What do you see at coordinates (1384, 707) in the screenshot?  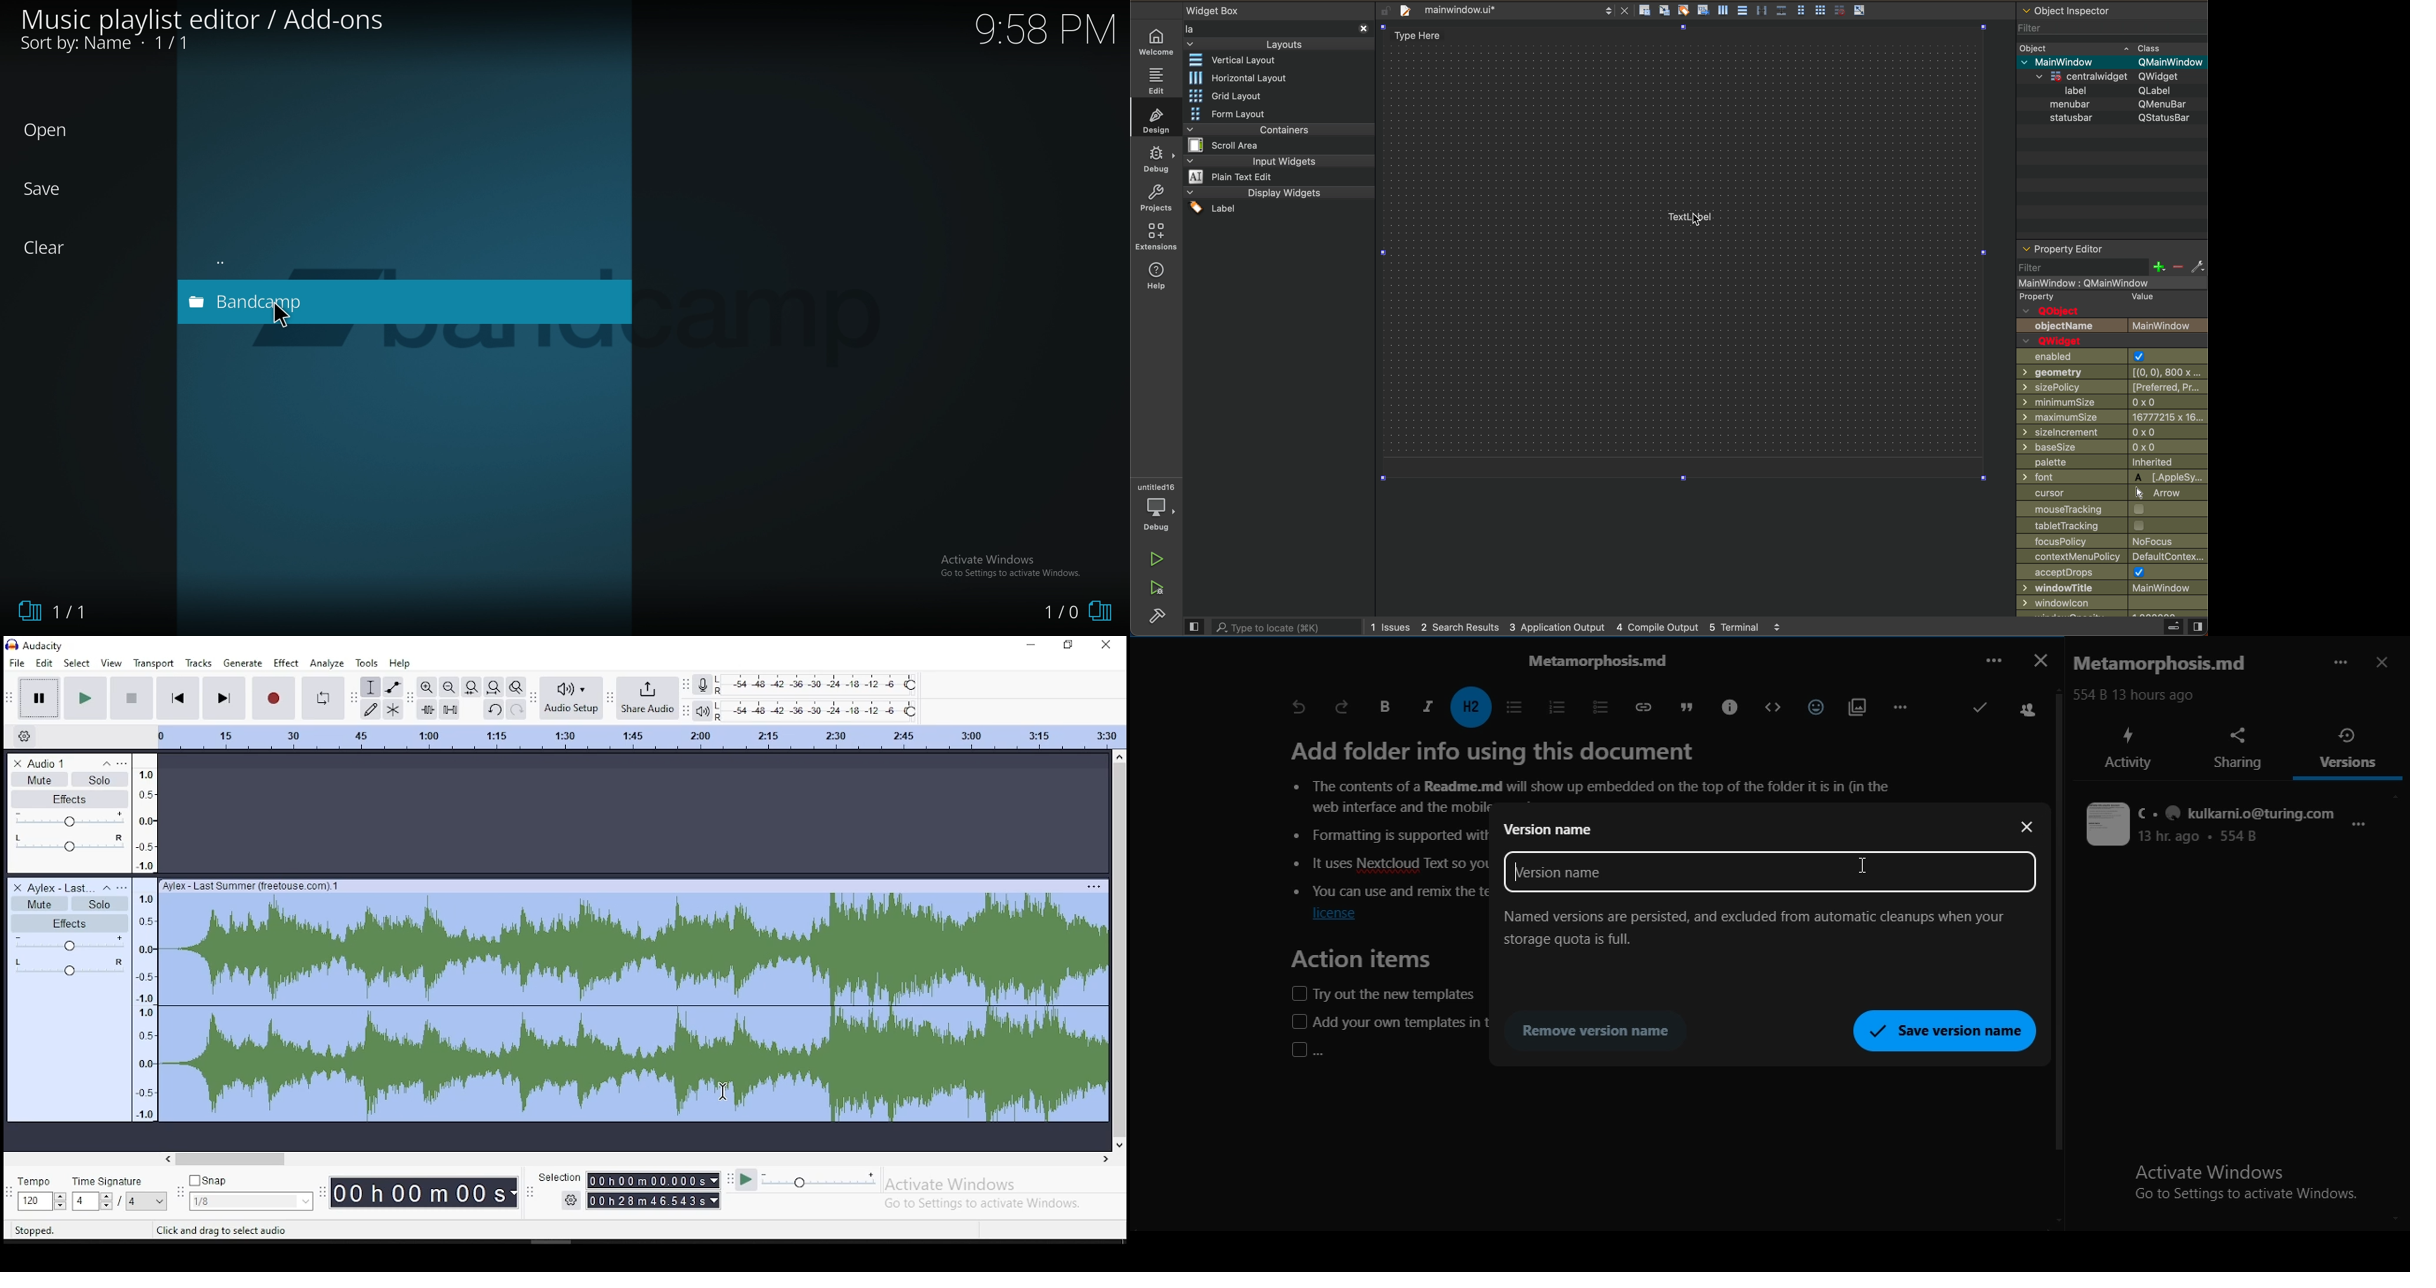 I see `bold` at bounding box center [1384, 707].